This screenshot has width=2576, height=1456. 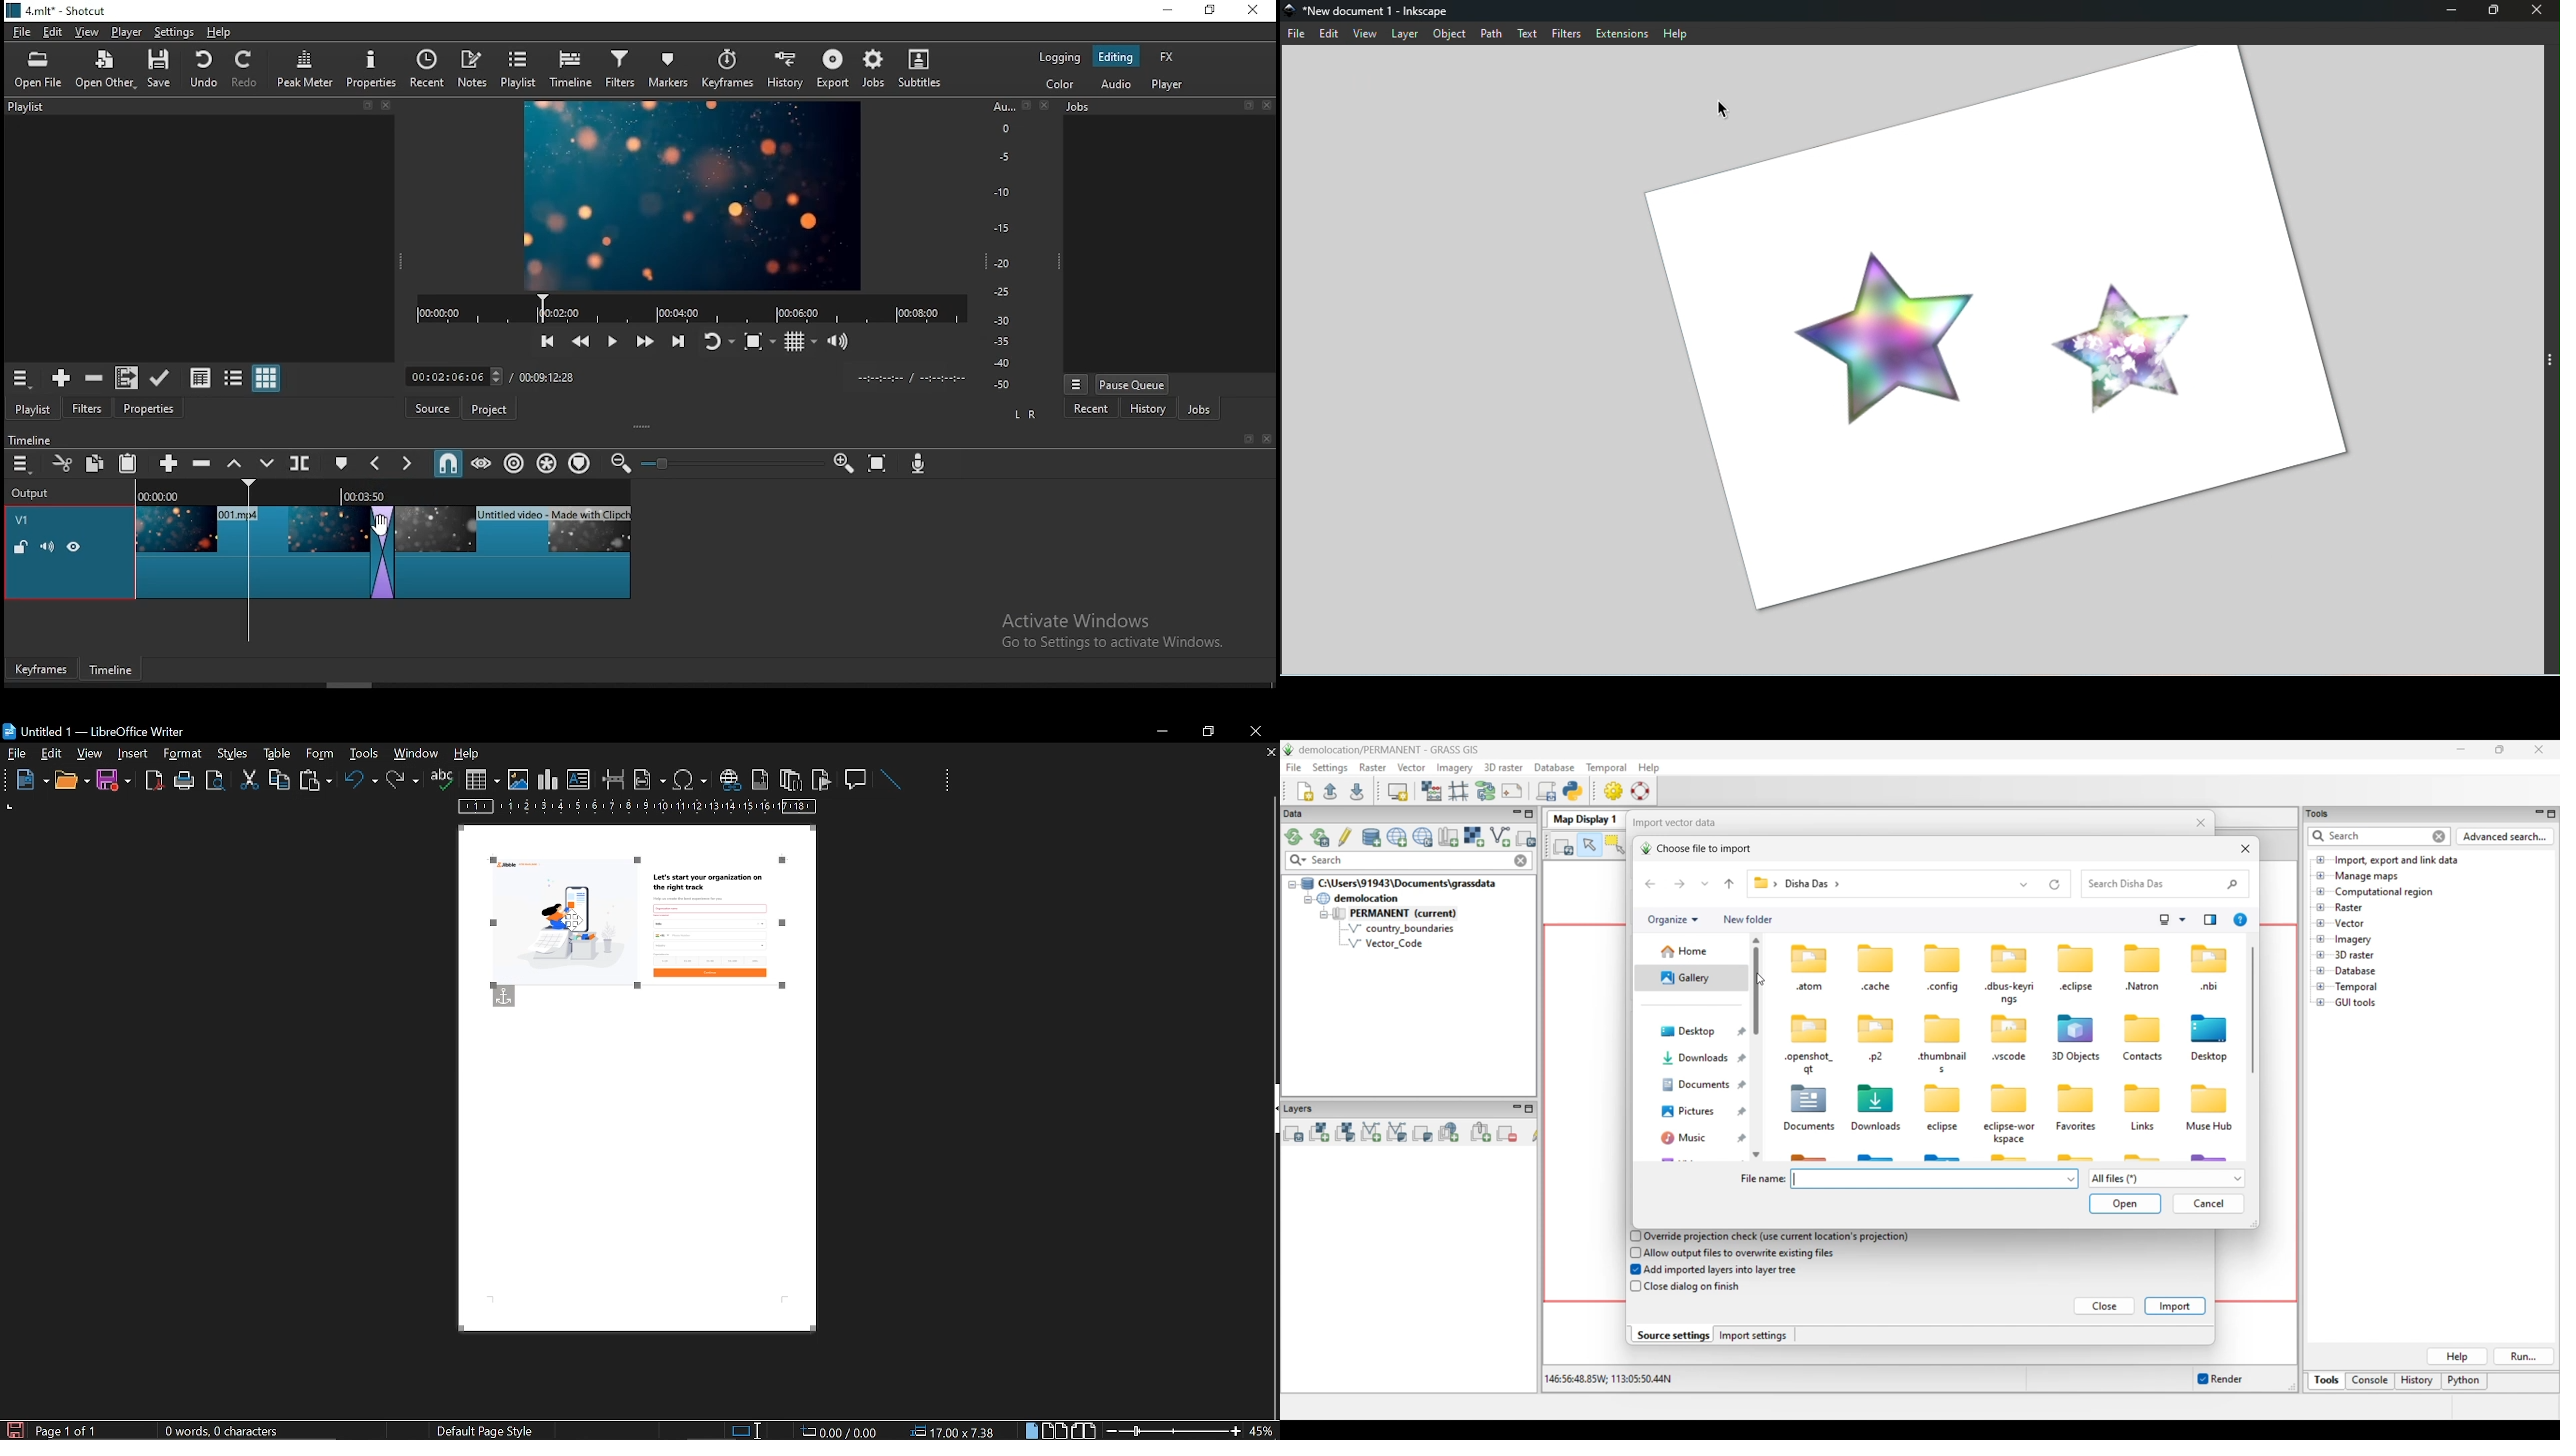 I want to click on Show interface in a smaller tab, so click(x=2499, y=749).